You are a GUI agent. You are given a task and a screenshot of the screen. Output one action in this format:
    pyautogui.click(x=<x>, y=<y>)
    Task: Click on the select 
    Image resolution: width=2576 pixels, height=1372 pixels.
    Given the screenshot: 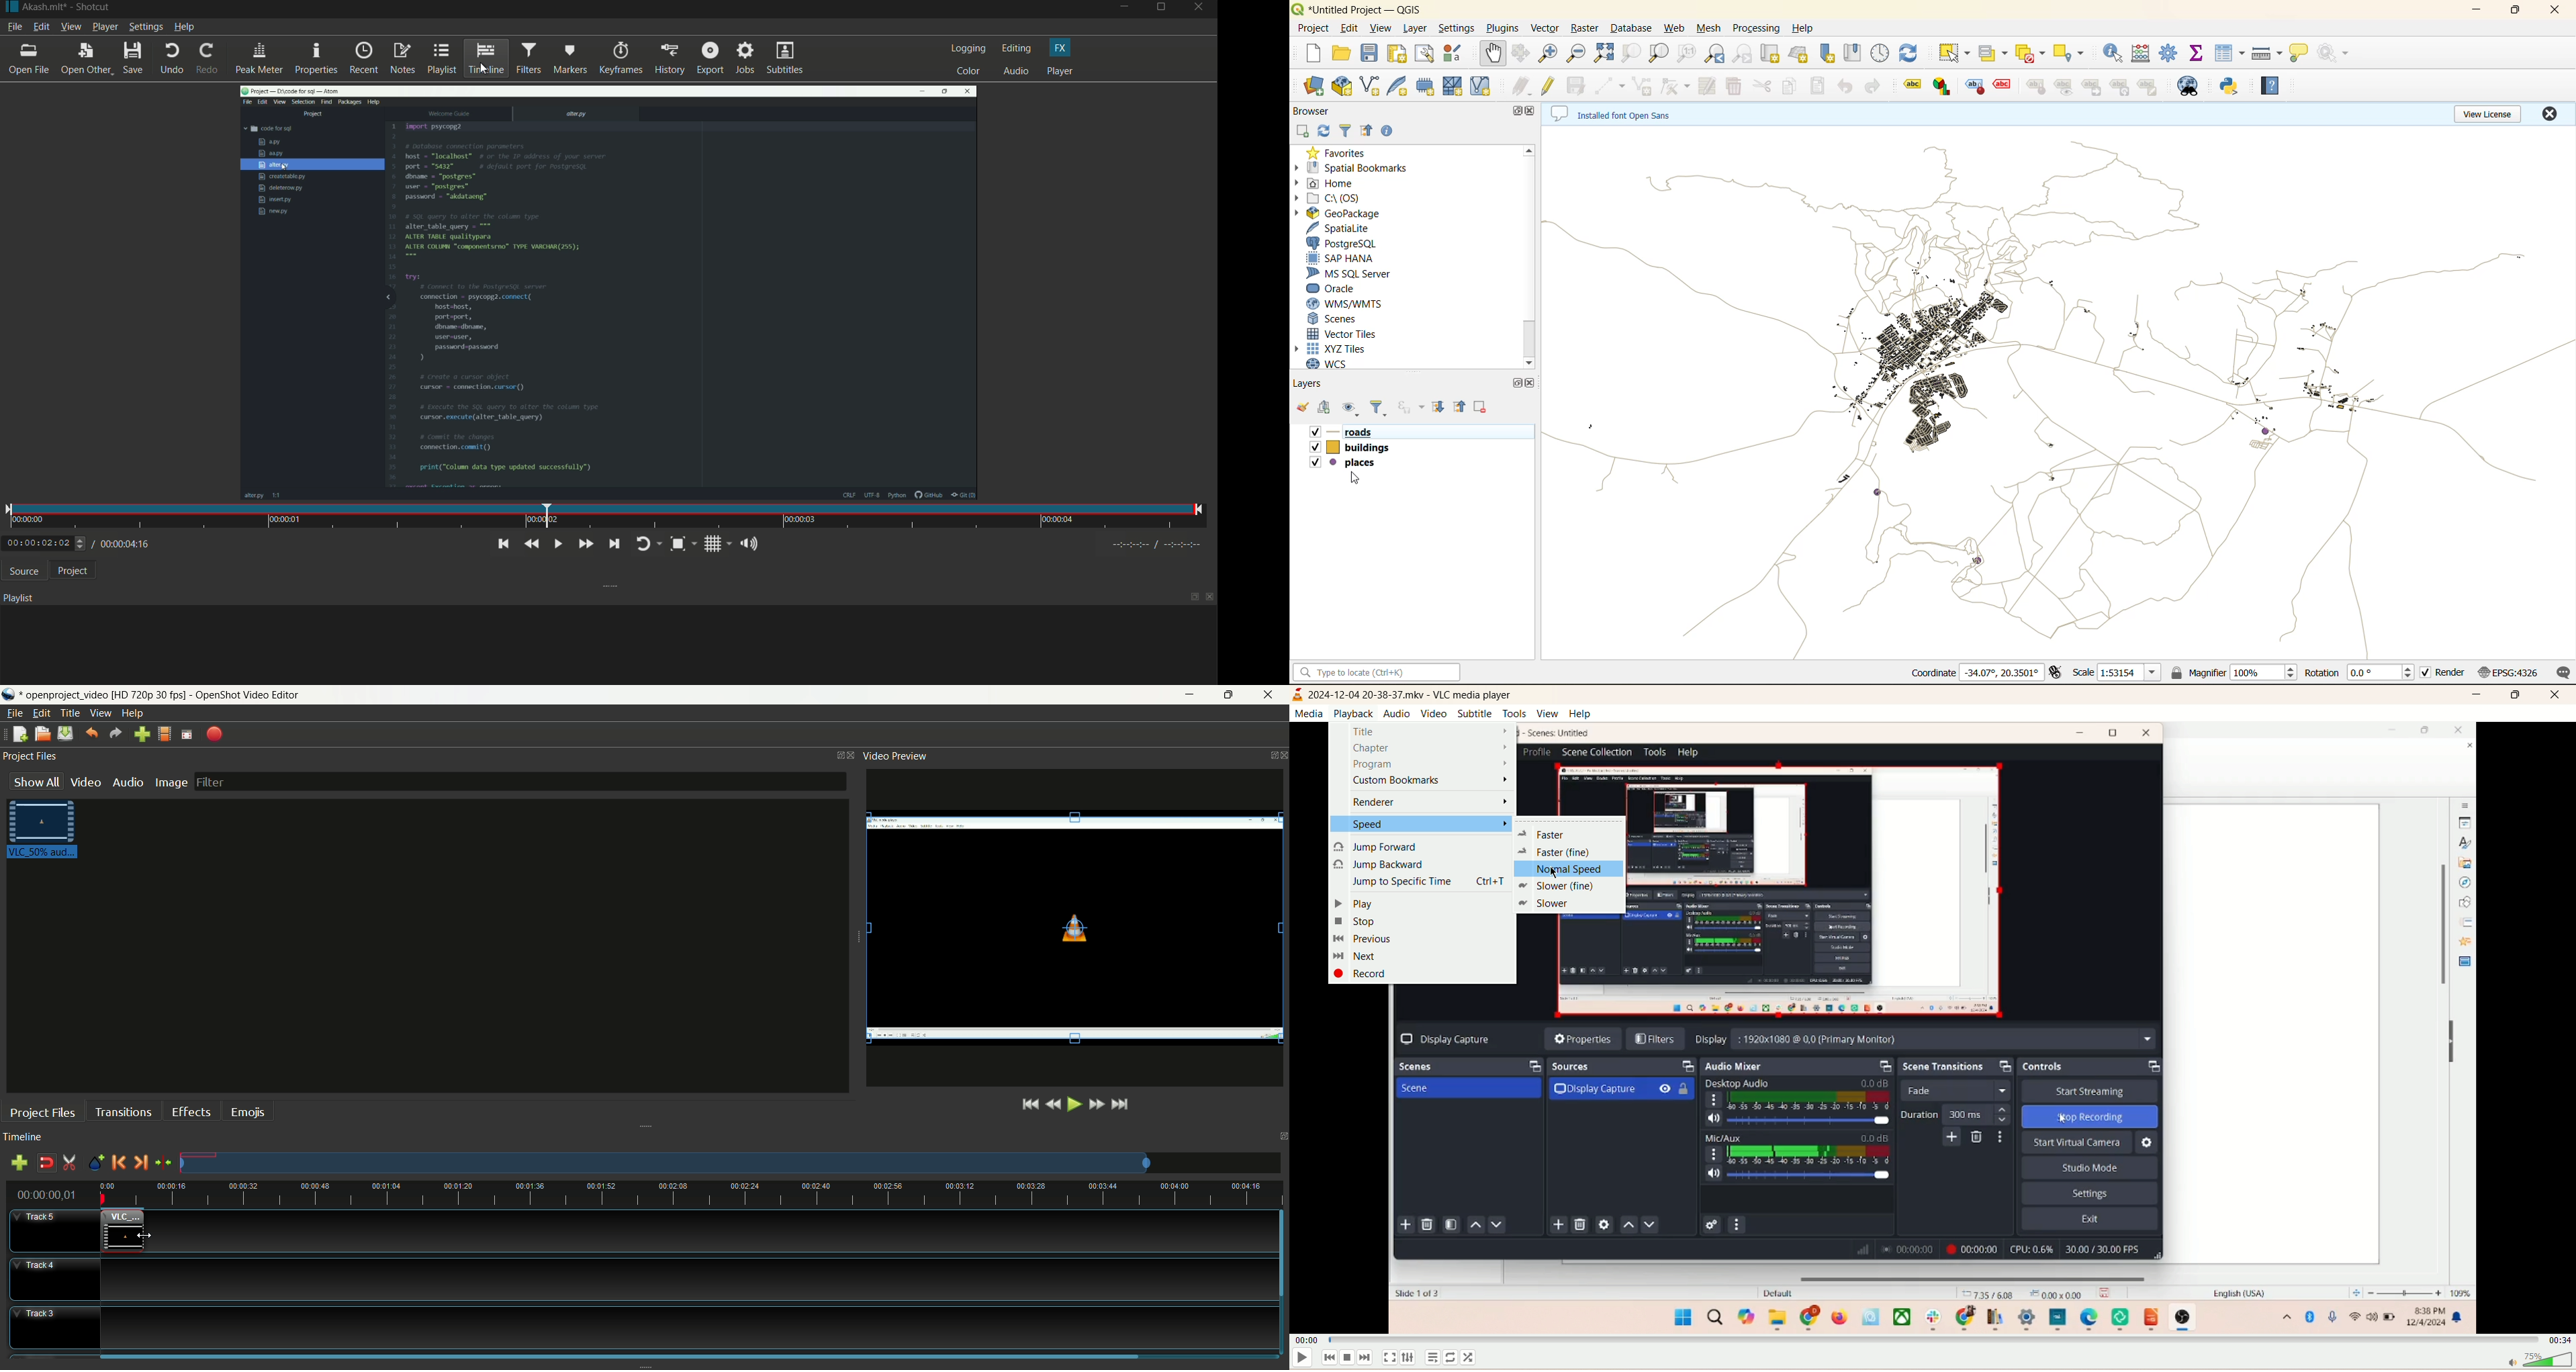 What is the action you would take?
    pyautogui.click(x=1954, y=53)
    